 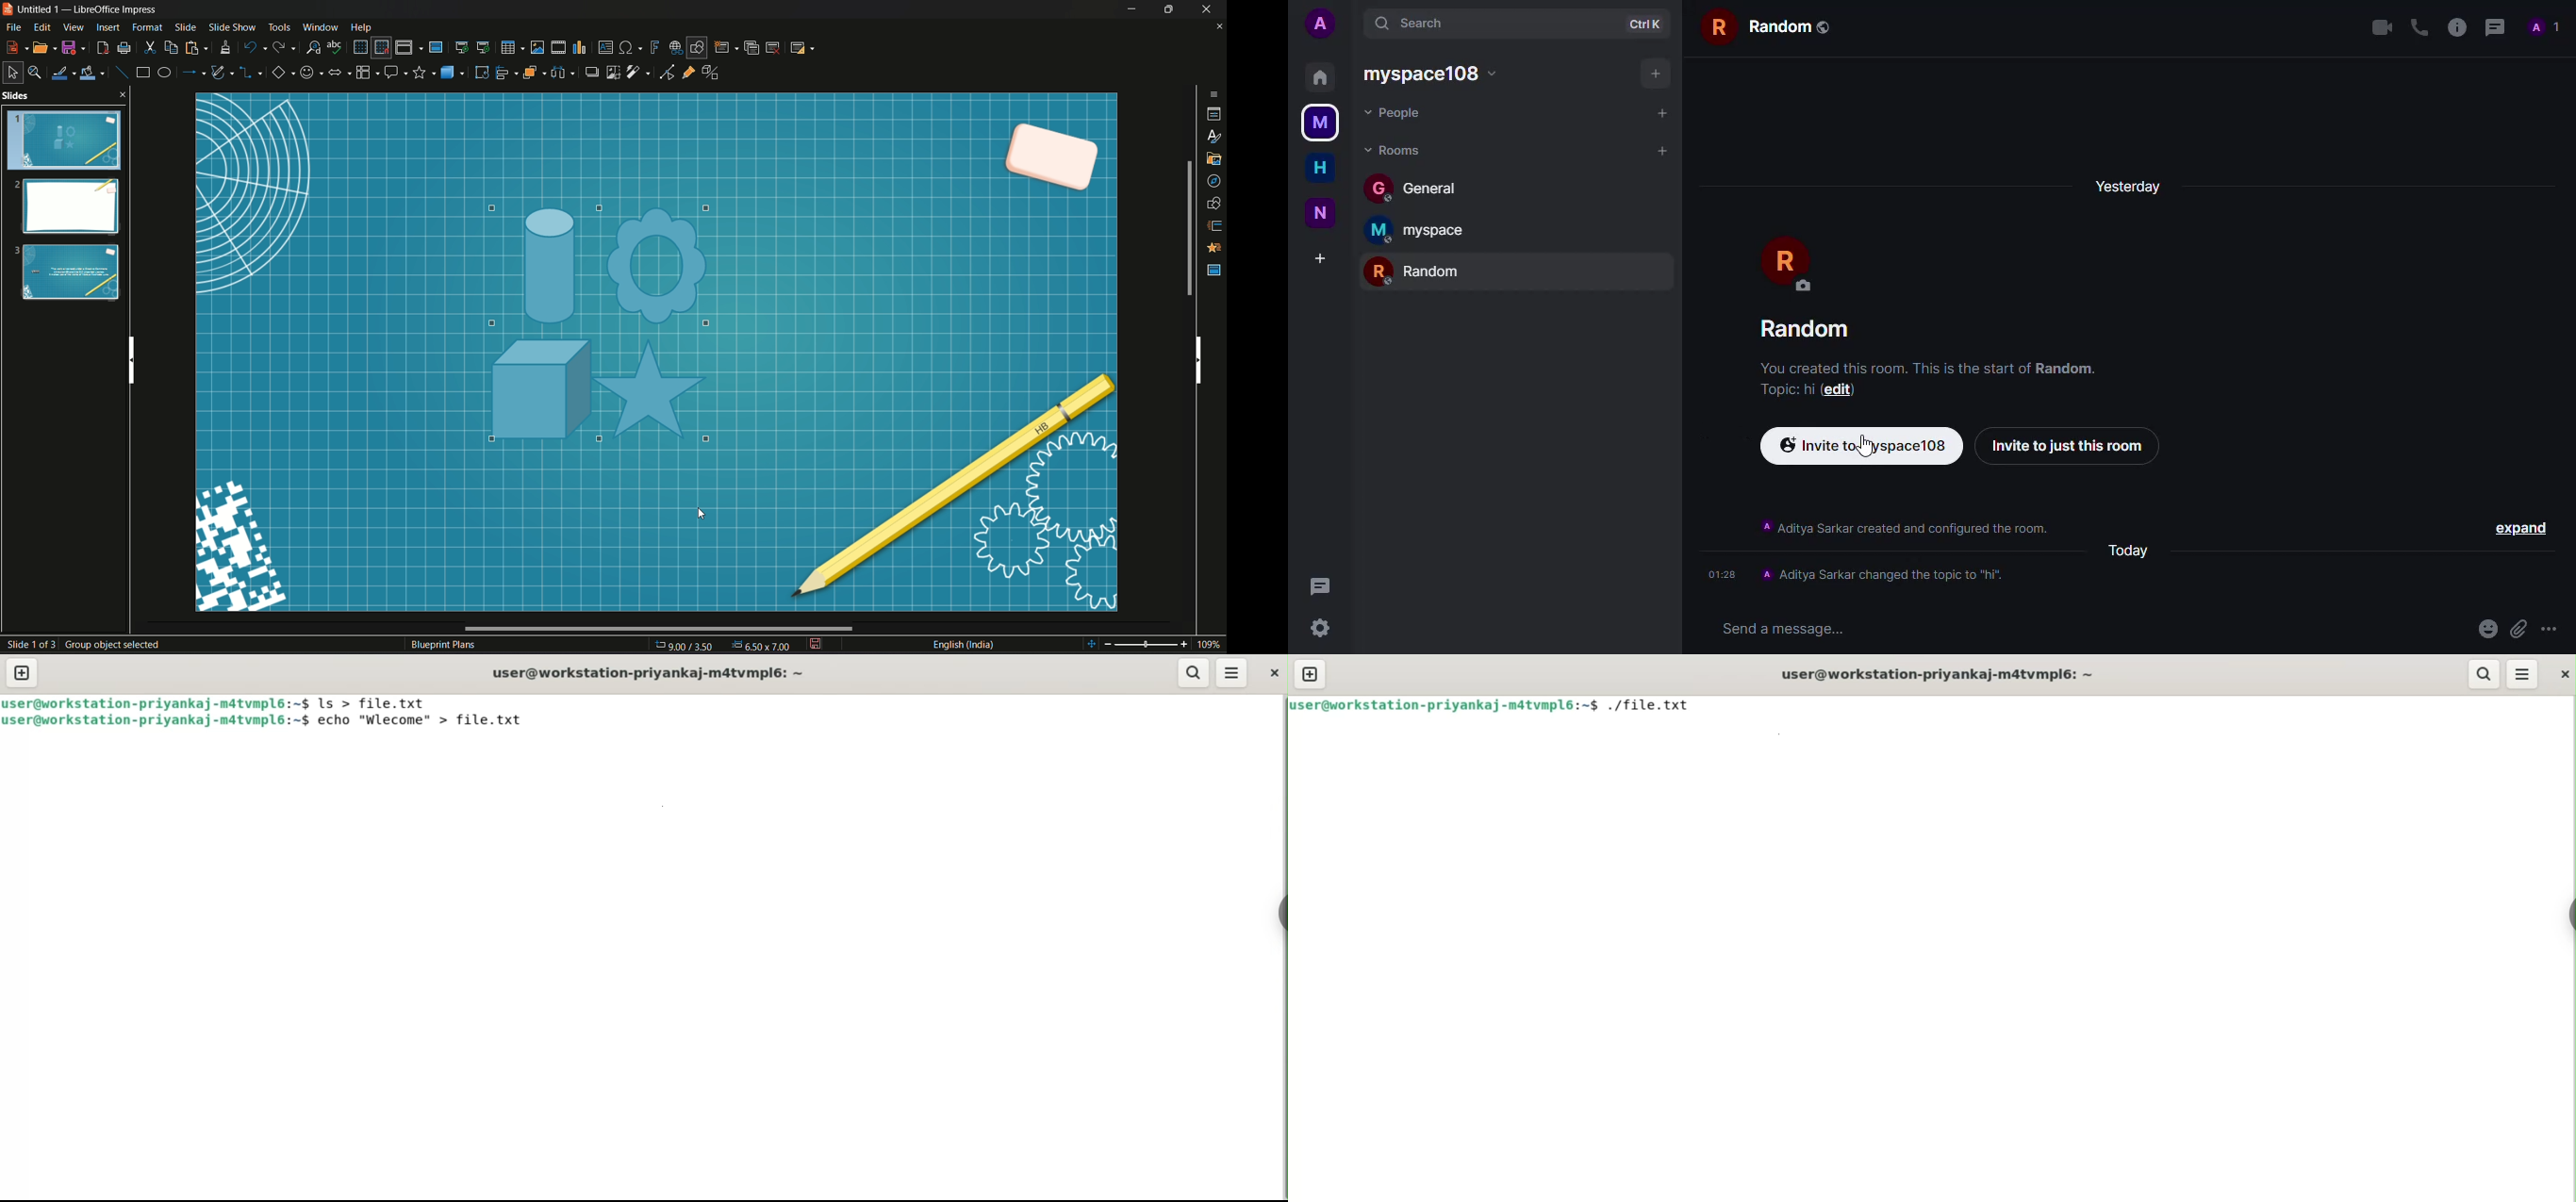 What do you see at coordinates (1319, 169) in the screenshot?
I see `home` at bounding box center [1319, 169].